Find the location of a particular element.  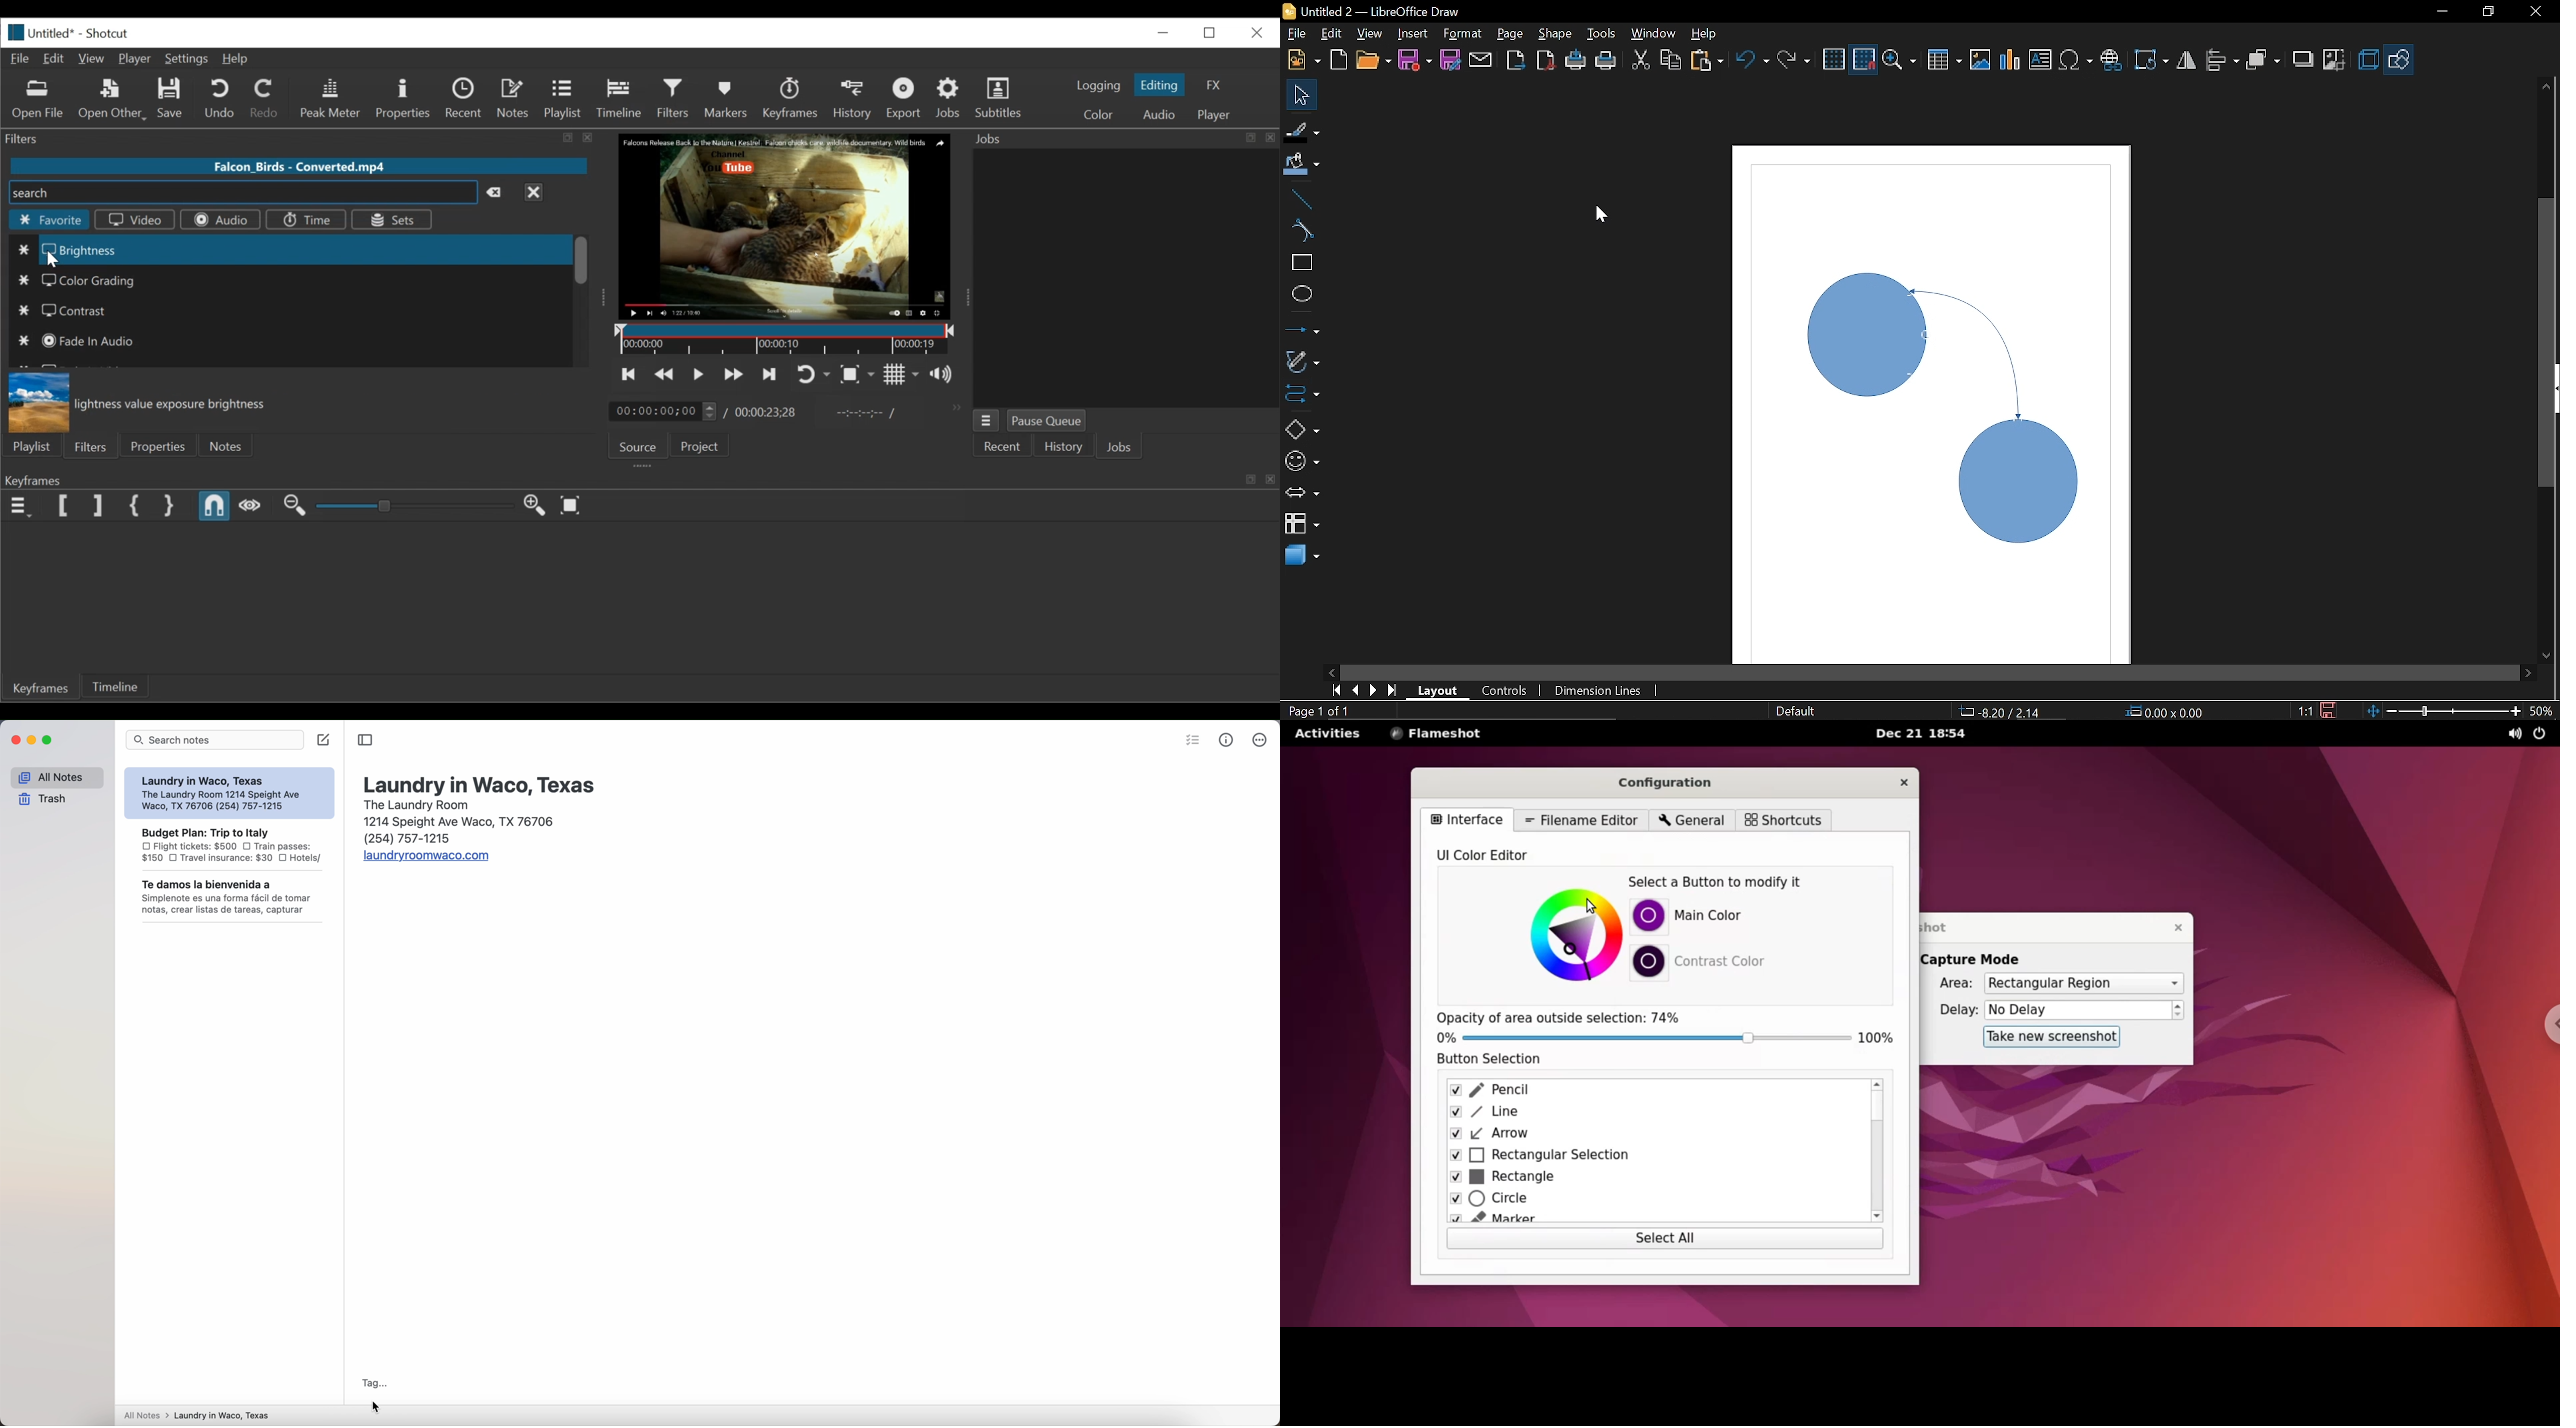

Insert Chart is located at coordinates (2010, 61).